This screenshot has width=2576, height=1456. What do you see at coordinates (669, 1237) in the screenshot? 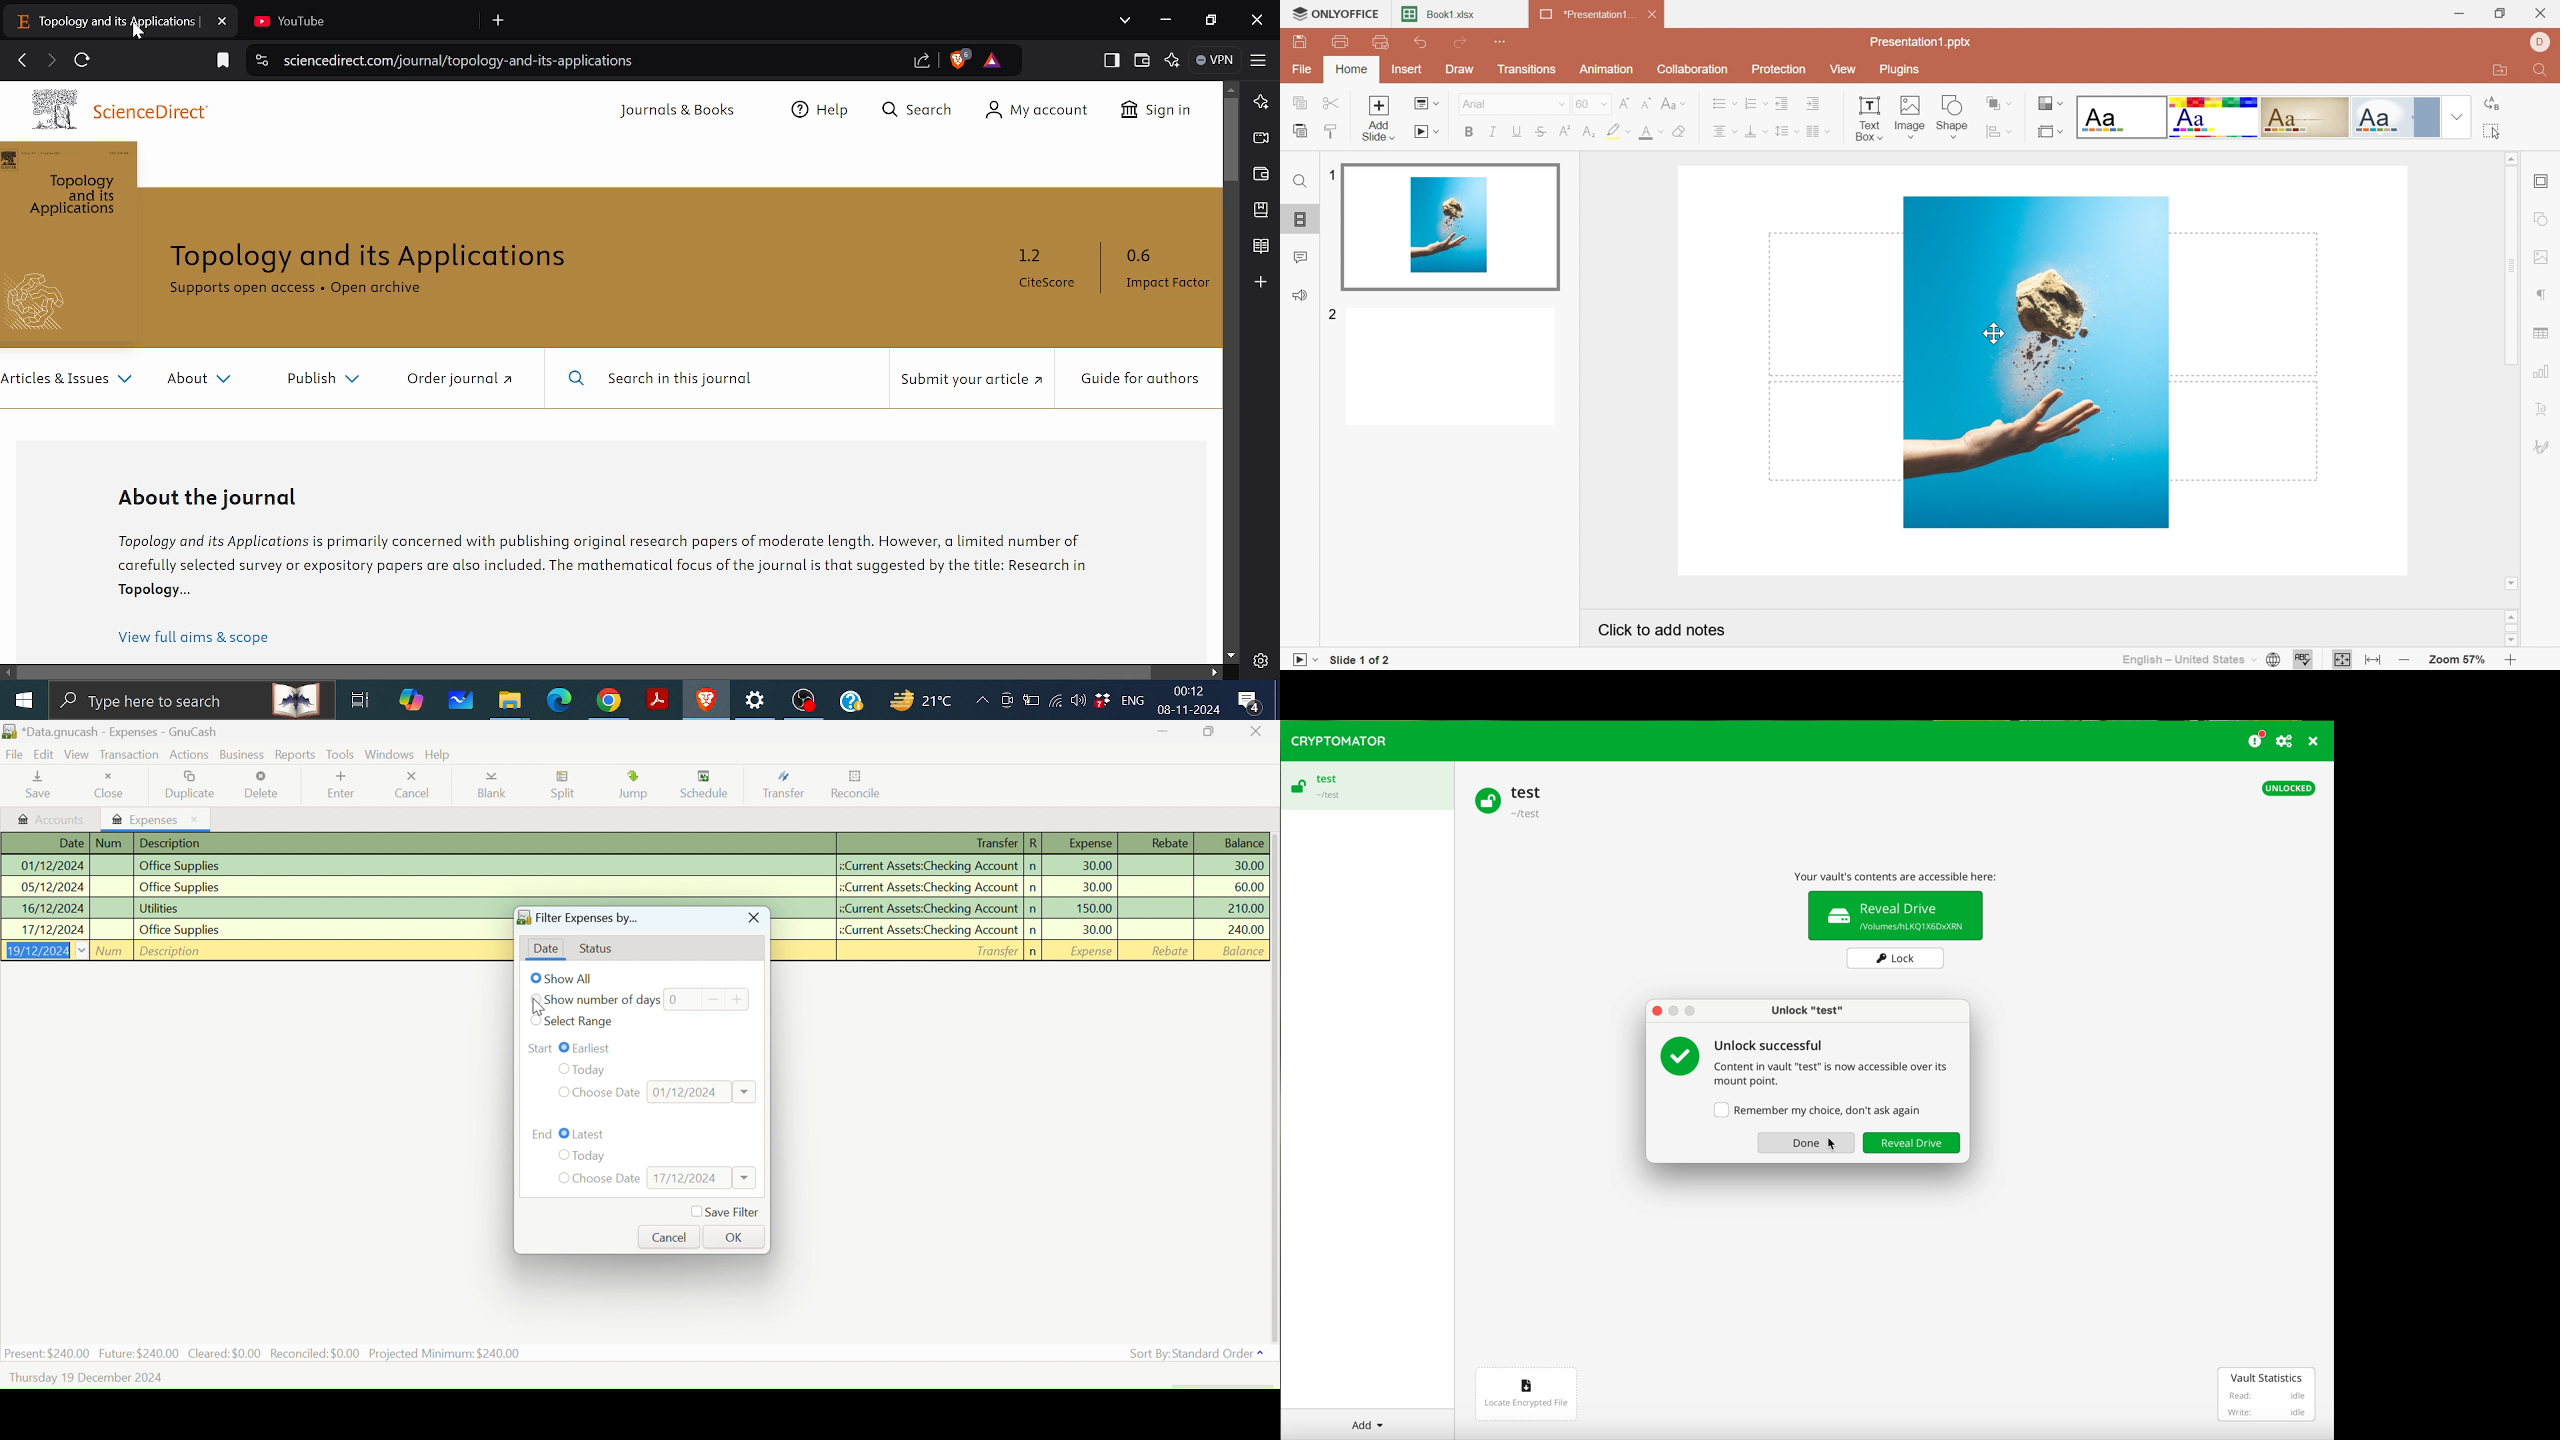
I see `Cancel` at bounding box center [669, 1237].